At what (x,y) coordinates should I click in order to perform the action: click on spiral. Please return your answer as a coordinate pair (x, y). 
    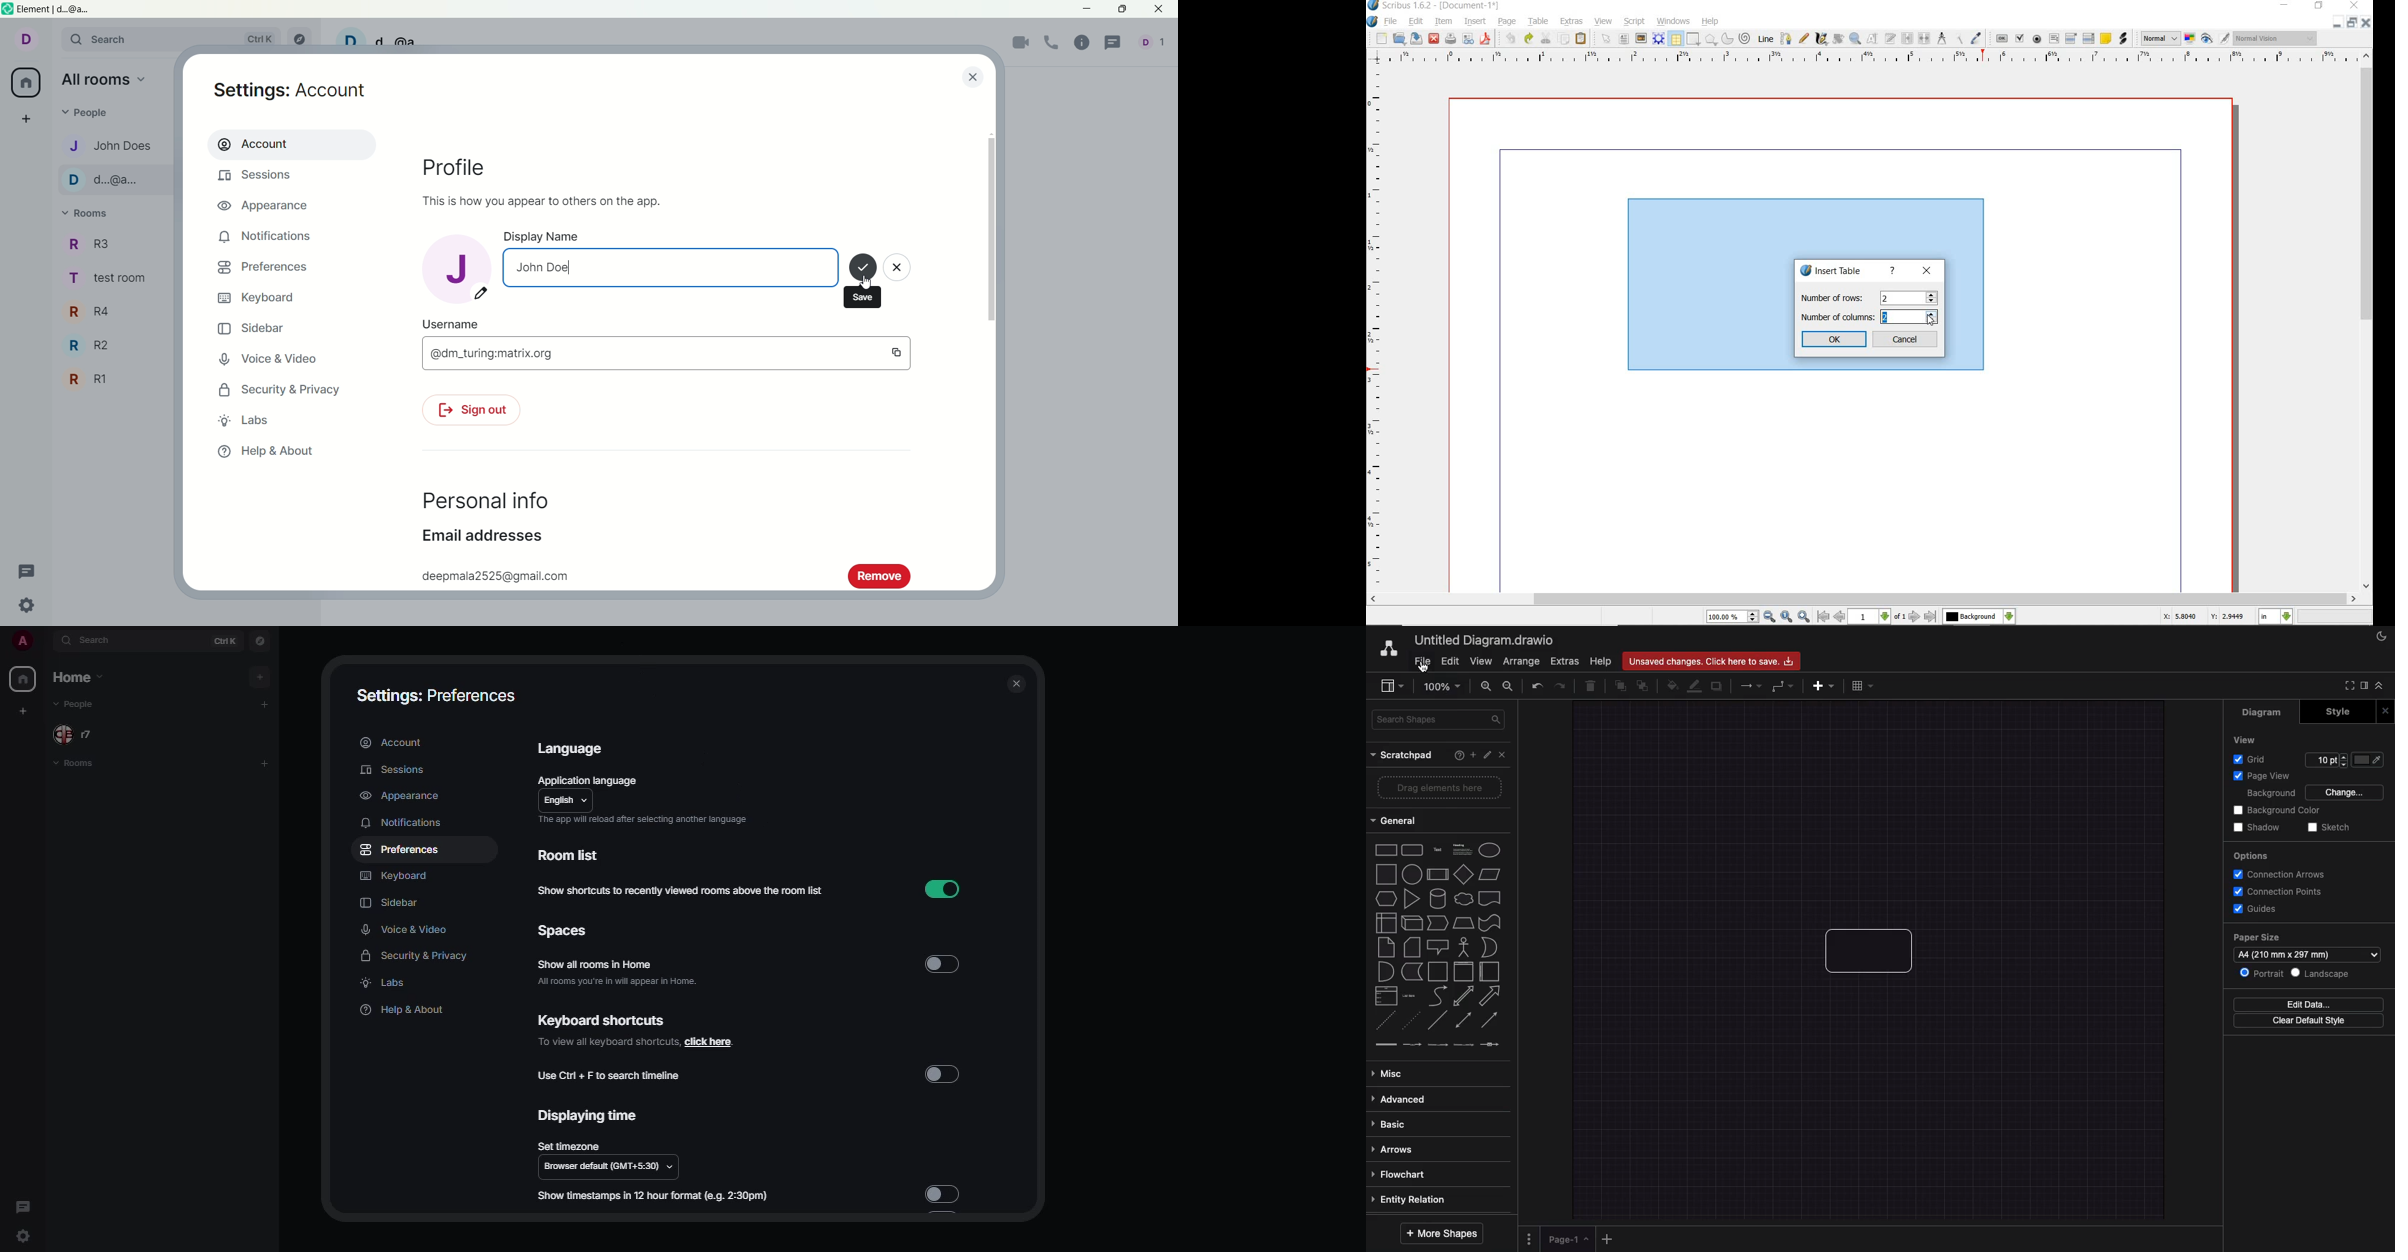
    Looking at the image, I should click on (1746, 39).